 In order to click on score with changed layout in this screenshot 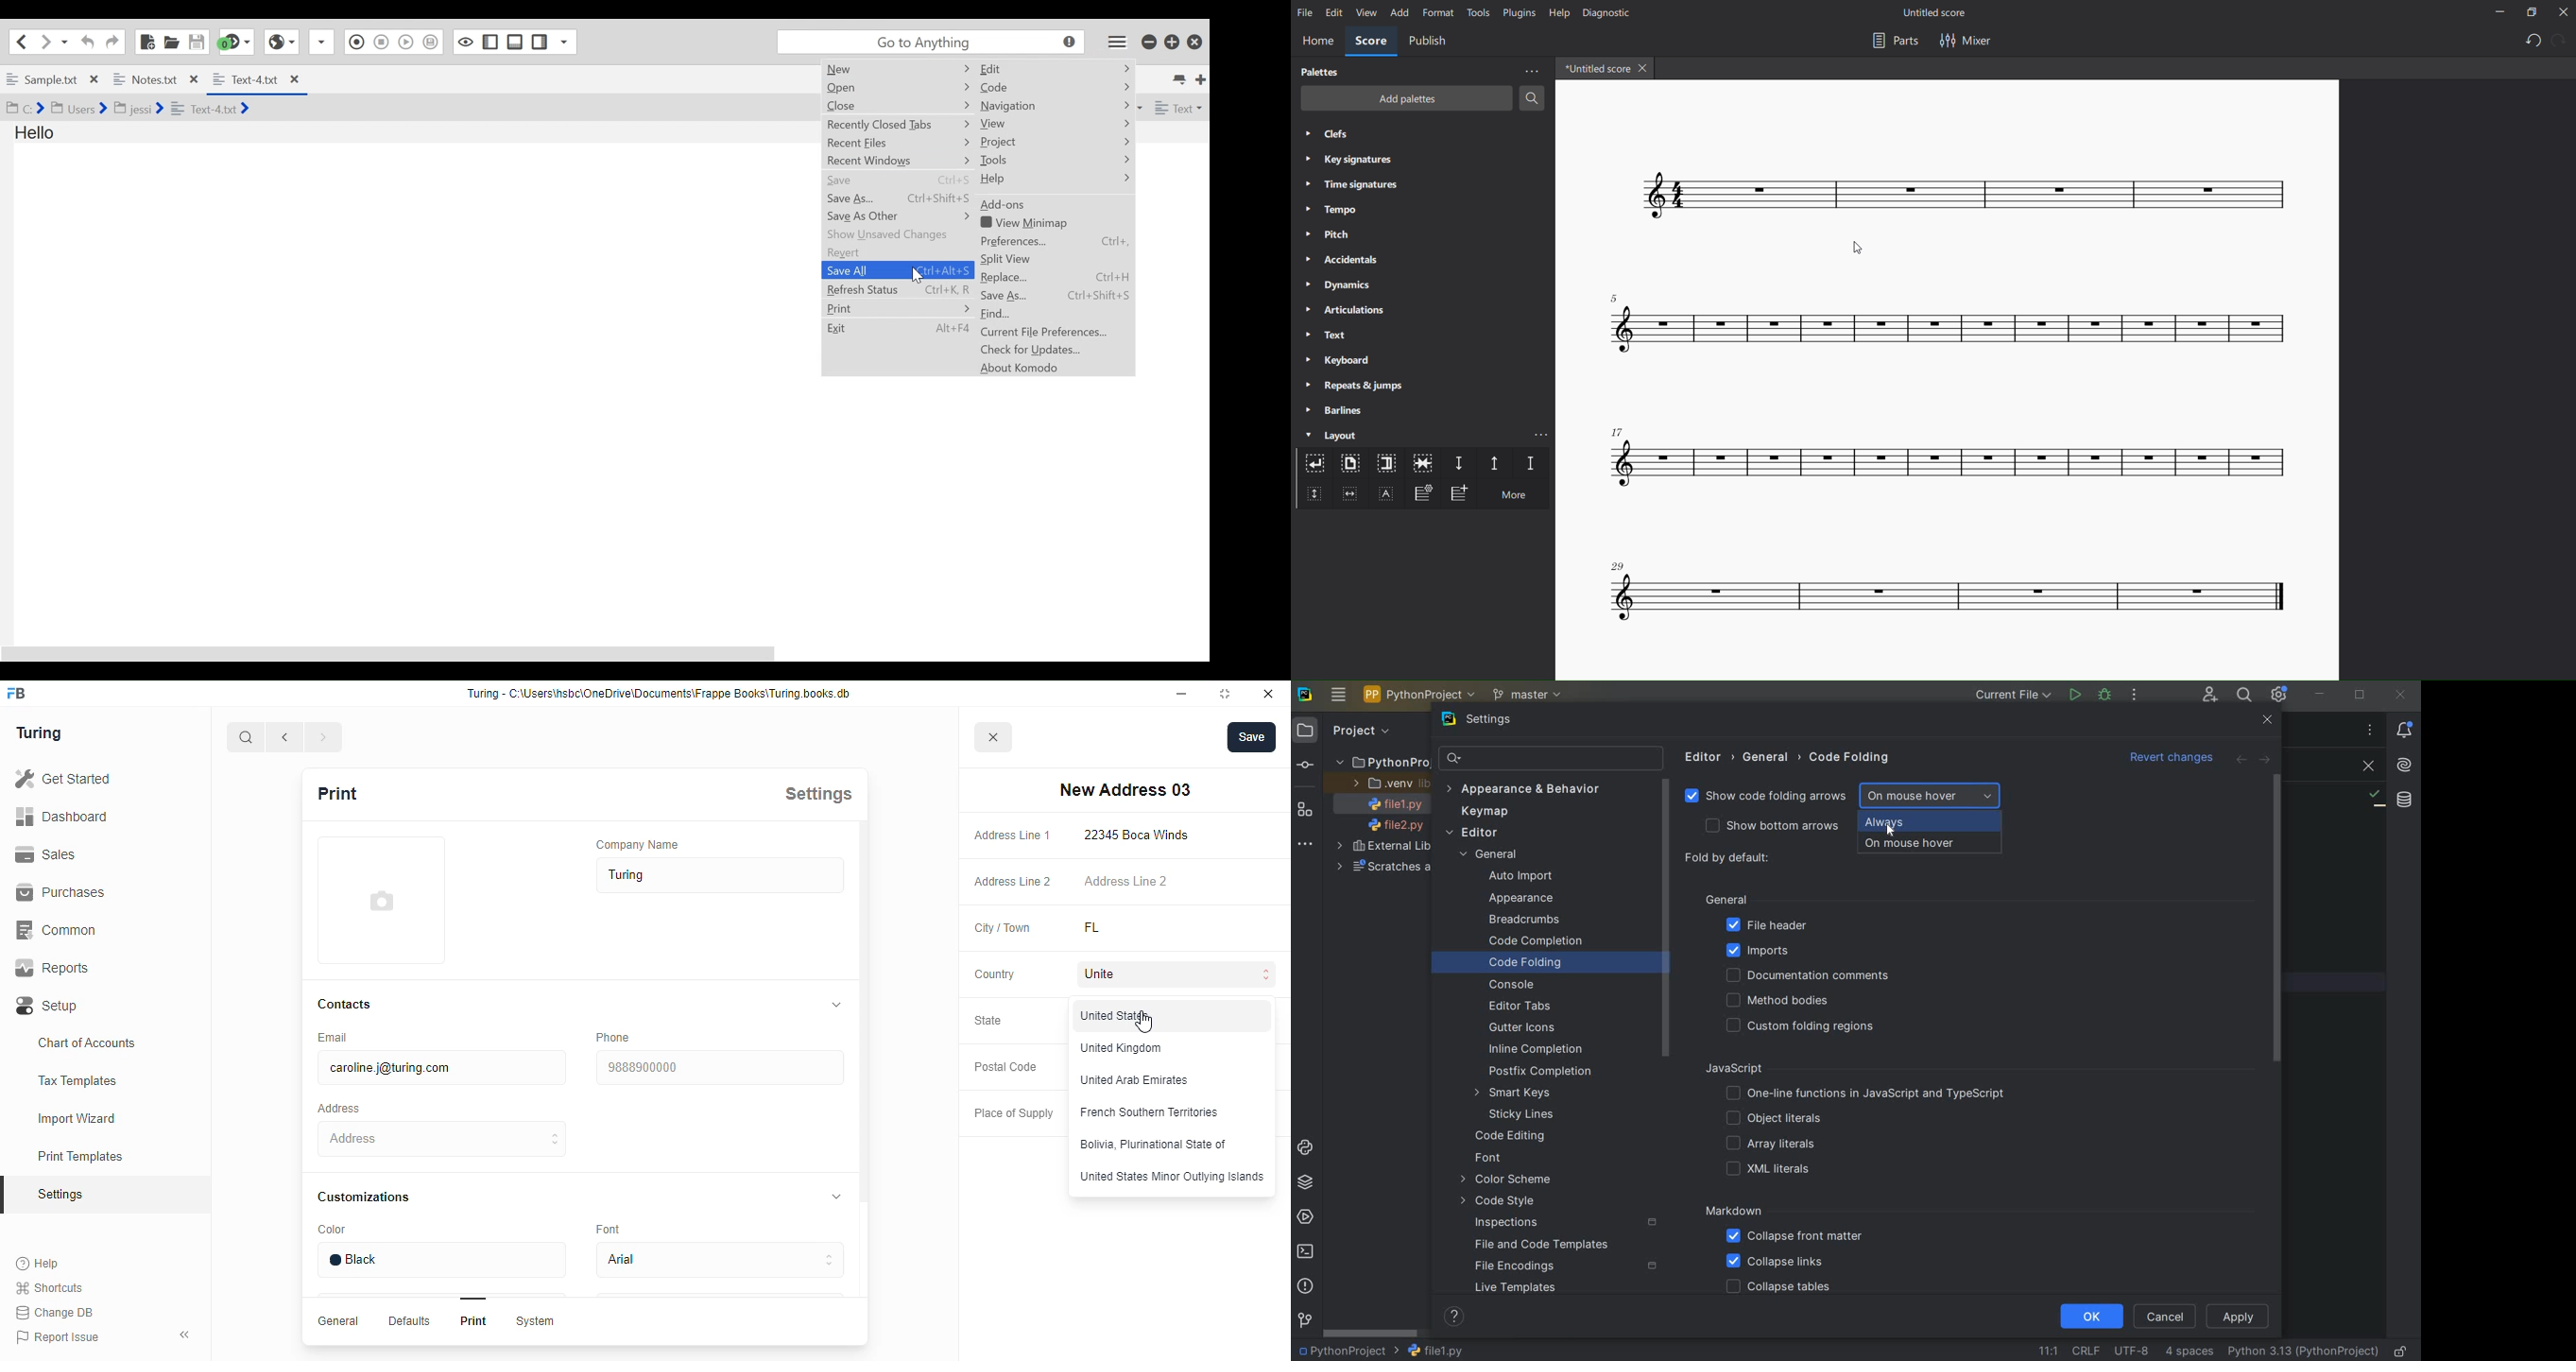, I will do `click(1942, 196)`.